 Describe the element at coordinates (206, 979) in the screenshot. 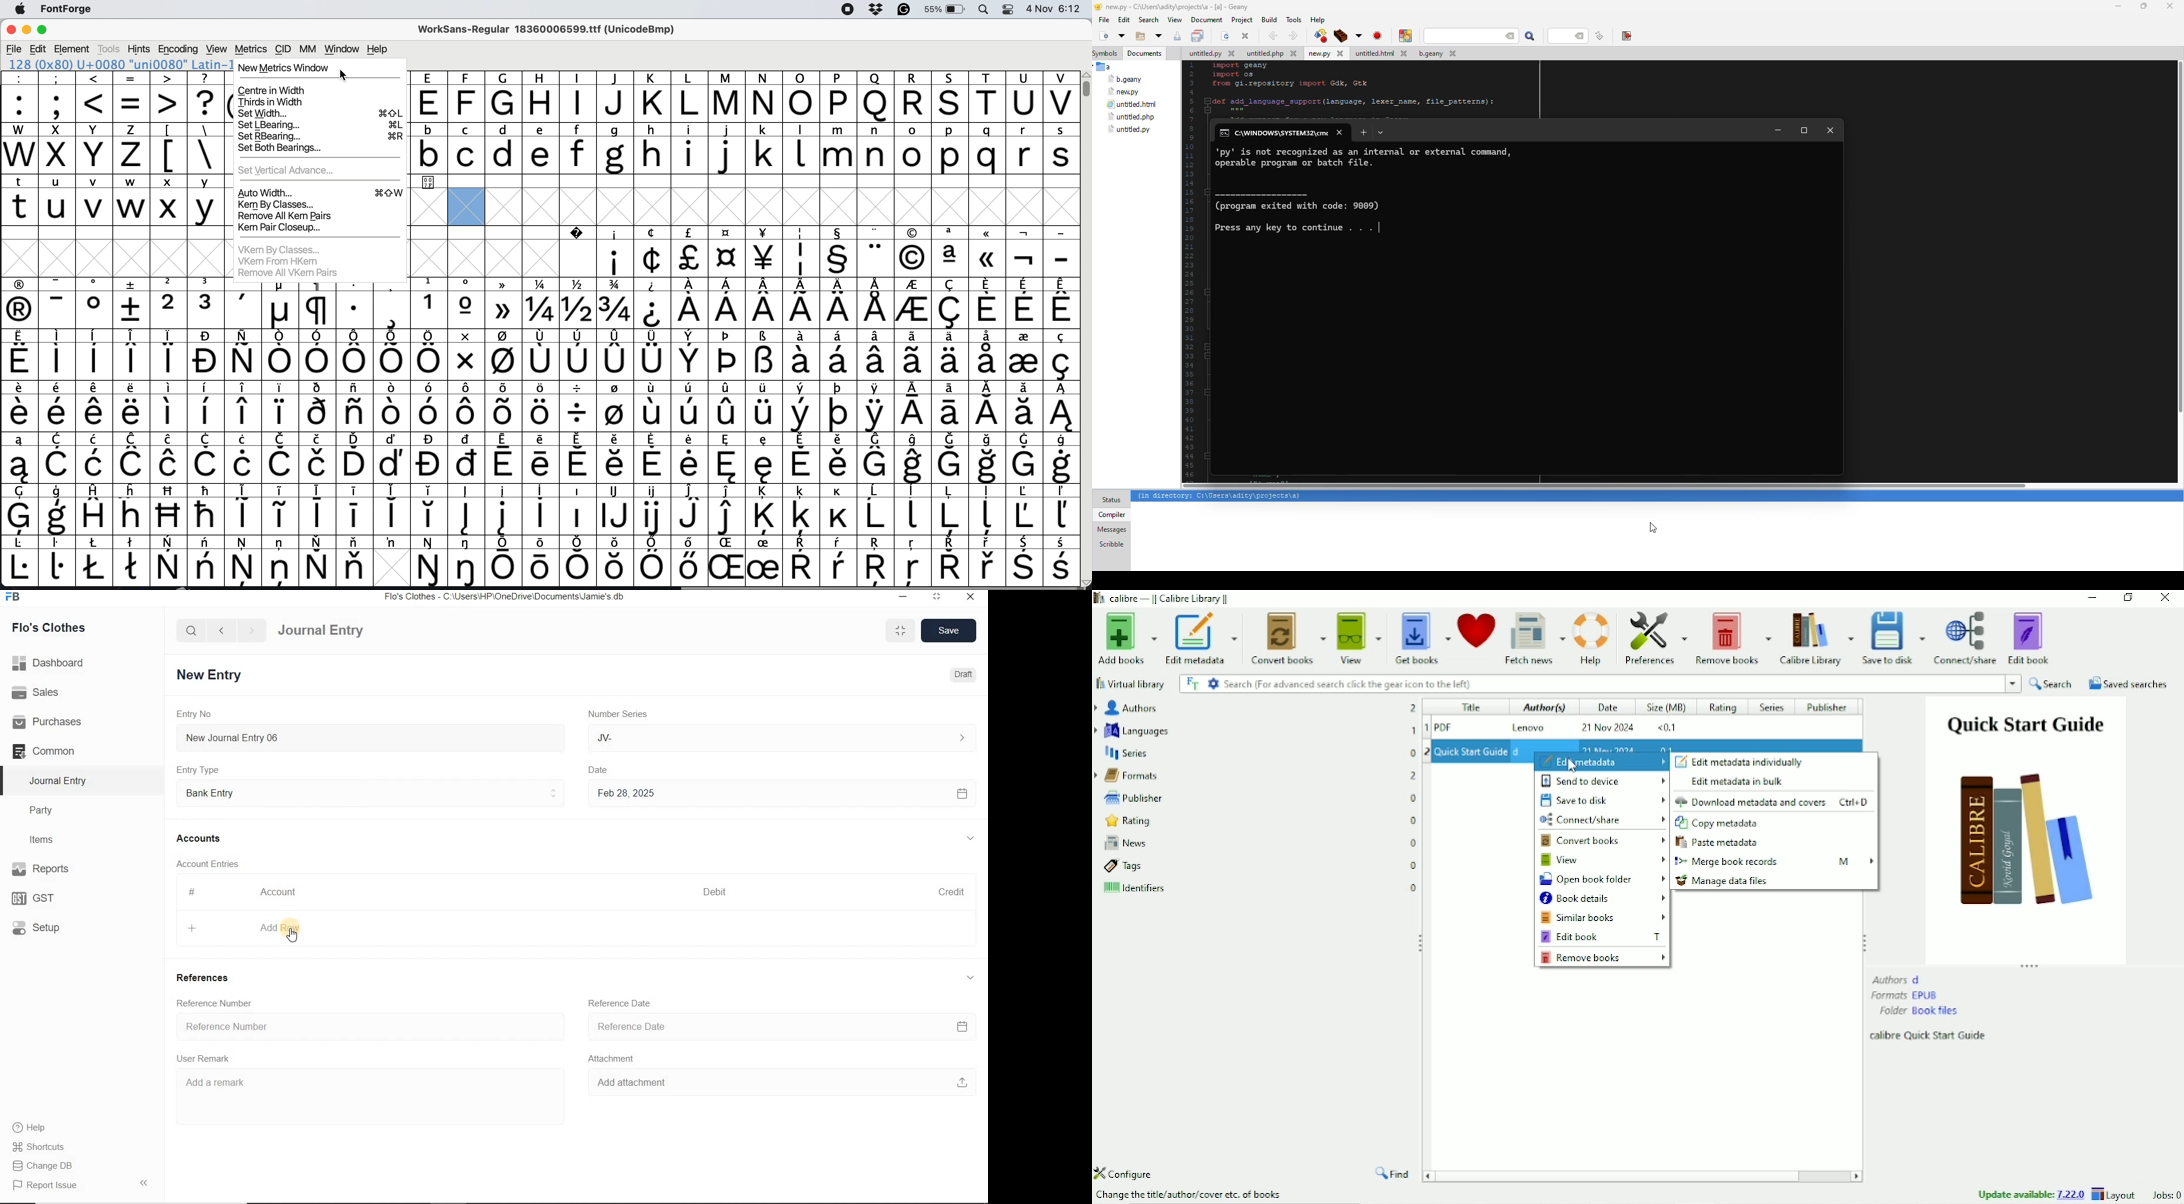

I see `References` at that location.